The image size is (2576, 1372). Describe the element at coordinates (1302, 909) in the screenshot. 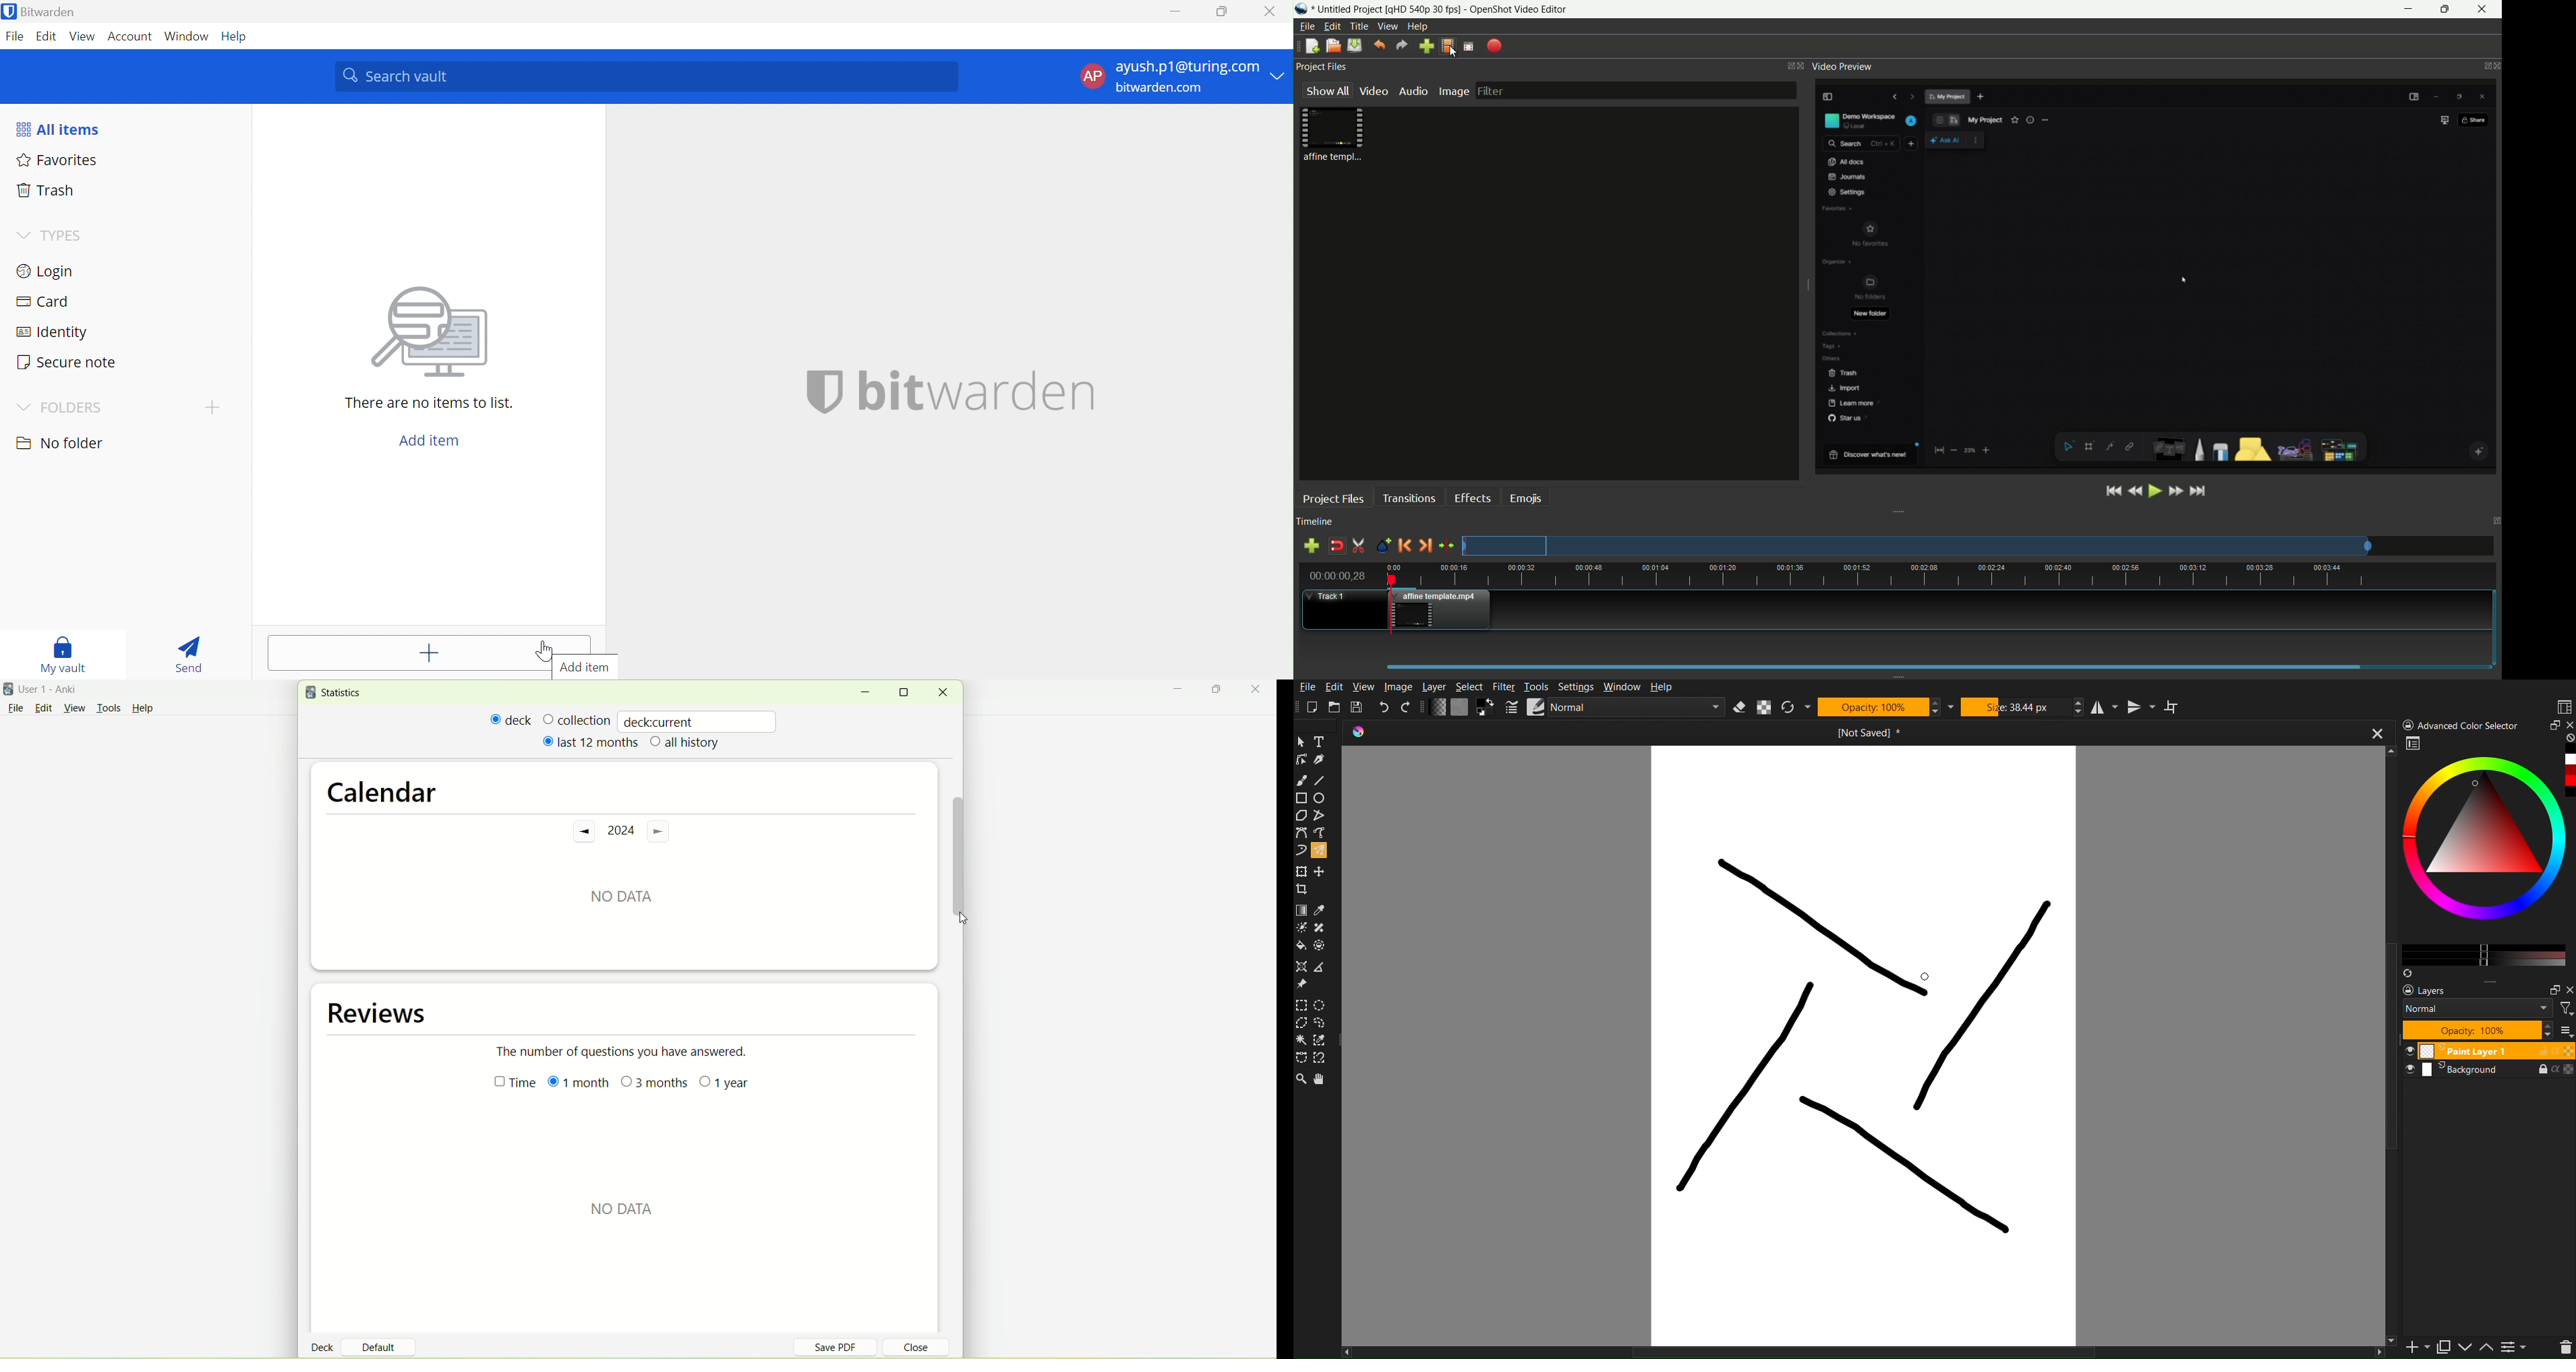

I see `Gradient` at that location.